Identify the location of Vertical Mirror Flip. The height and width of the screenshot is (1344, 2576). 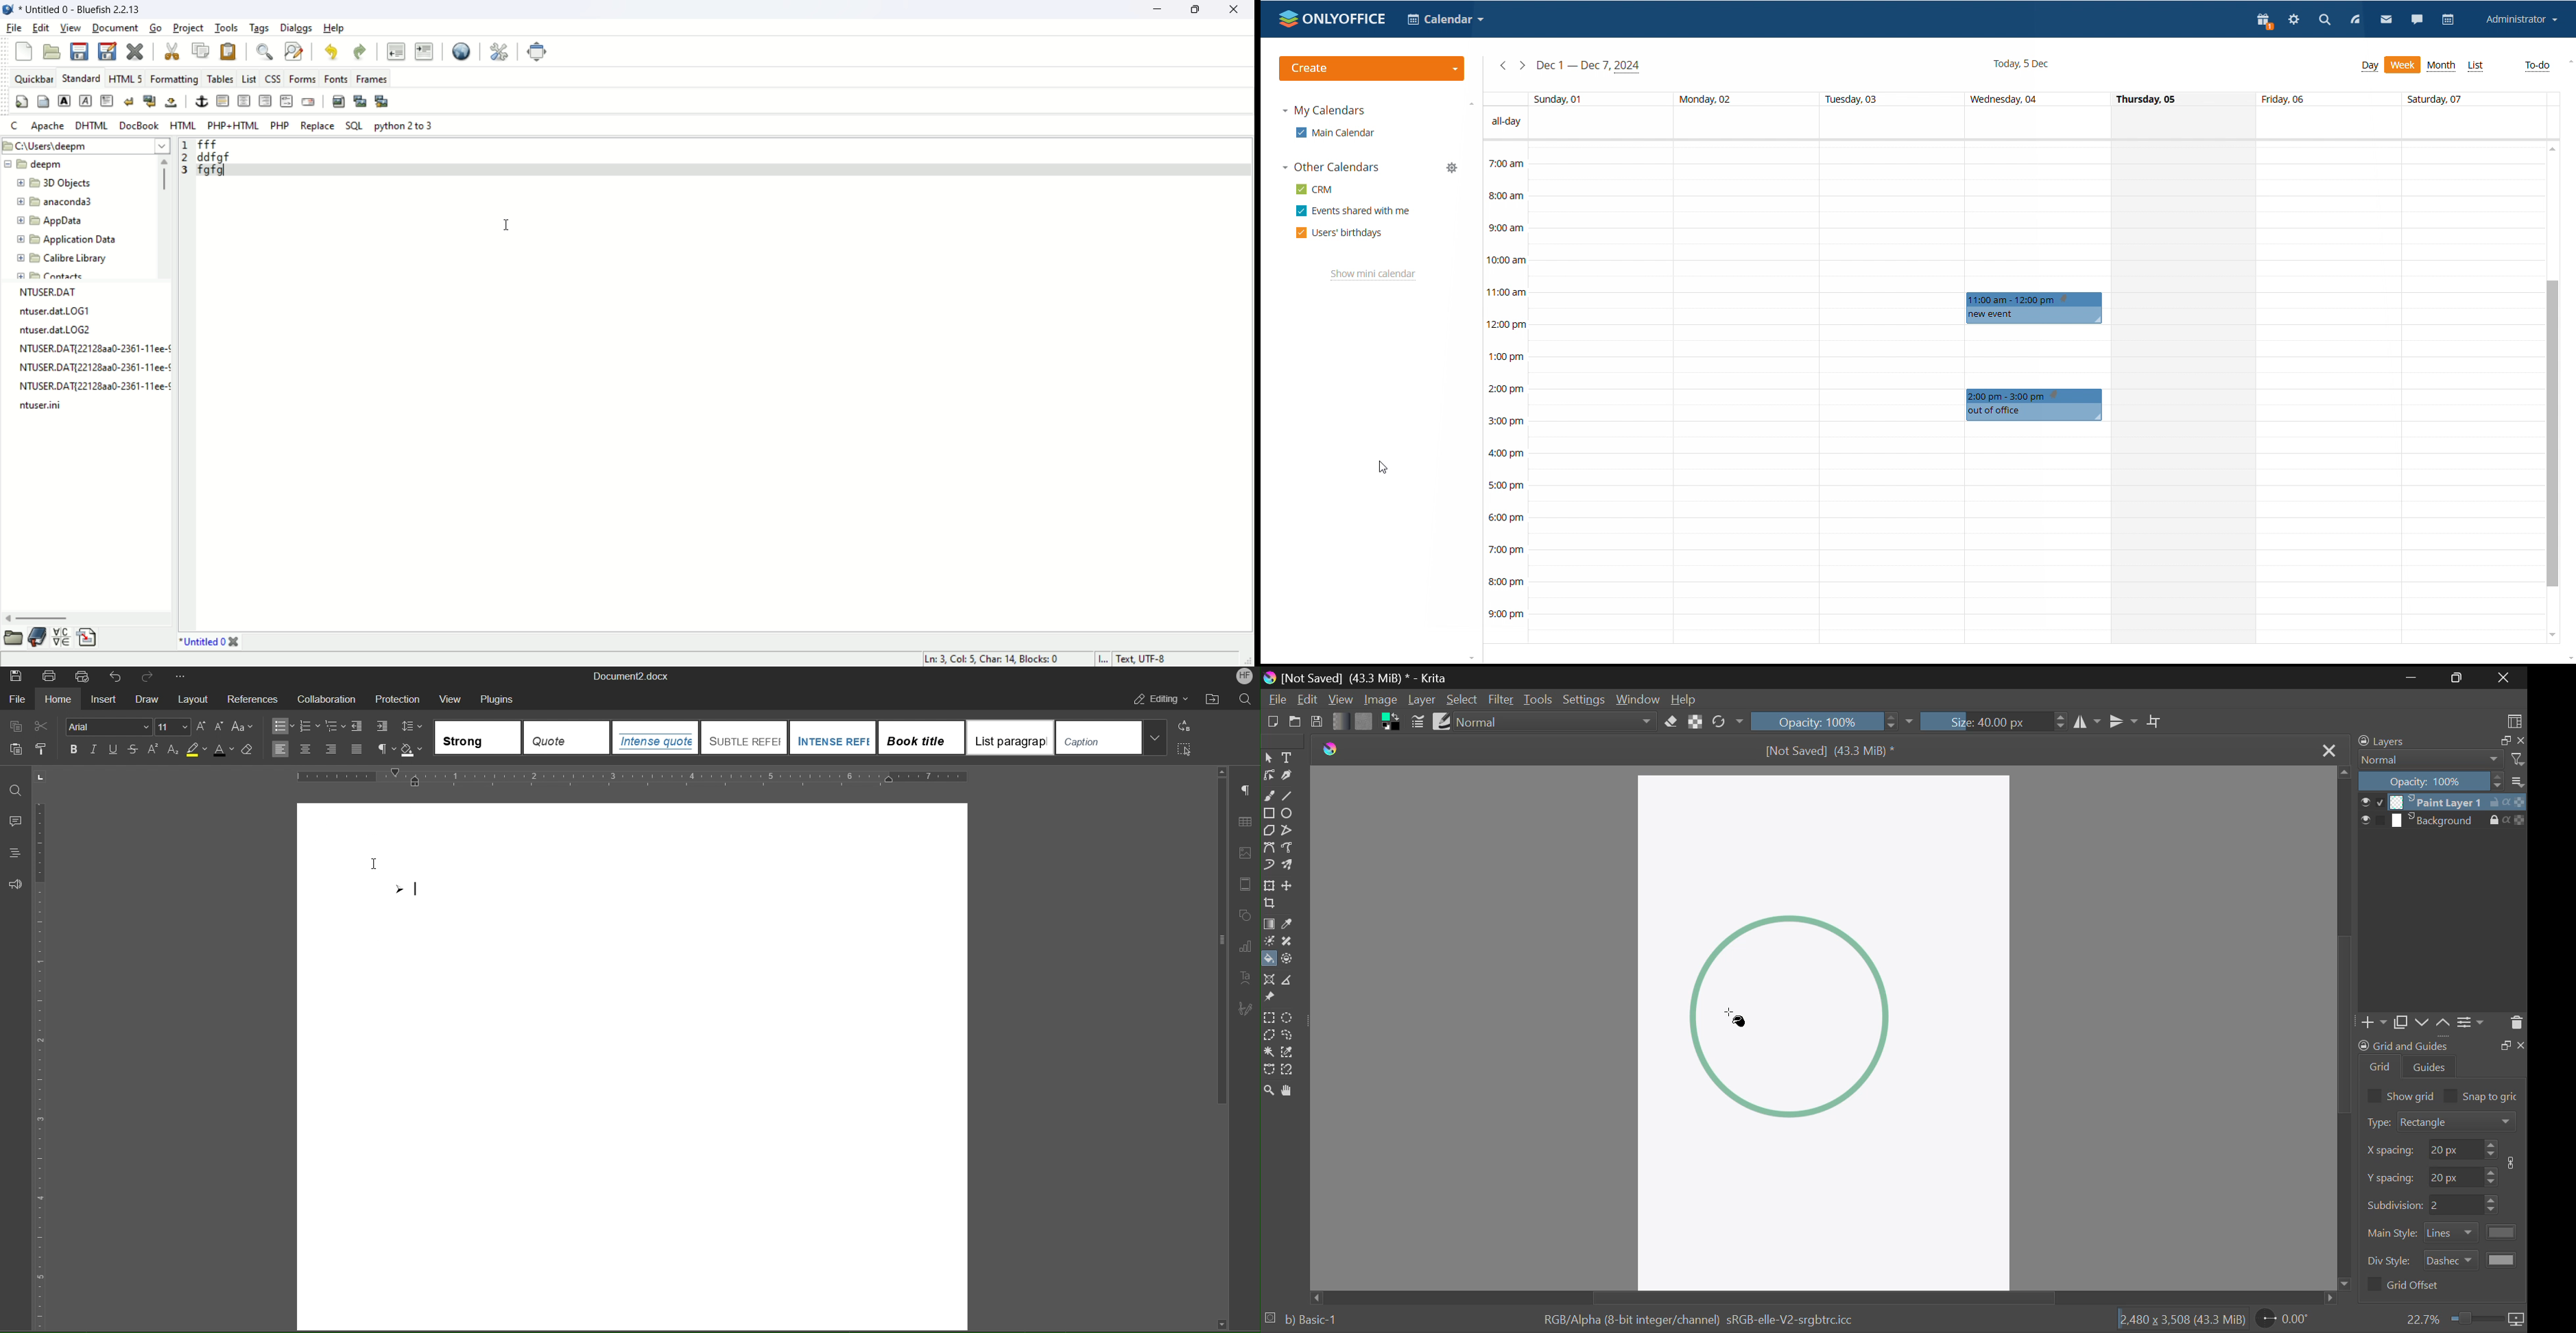
(2088, 722).